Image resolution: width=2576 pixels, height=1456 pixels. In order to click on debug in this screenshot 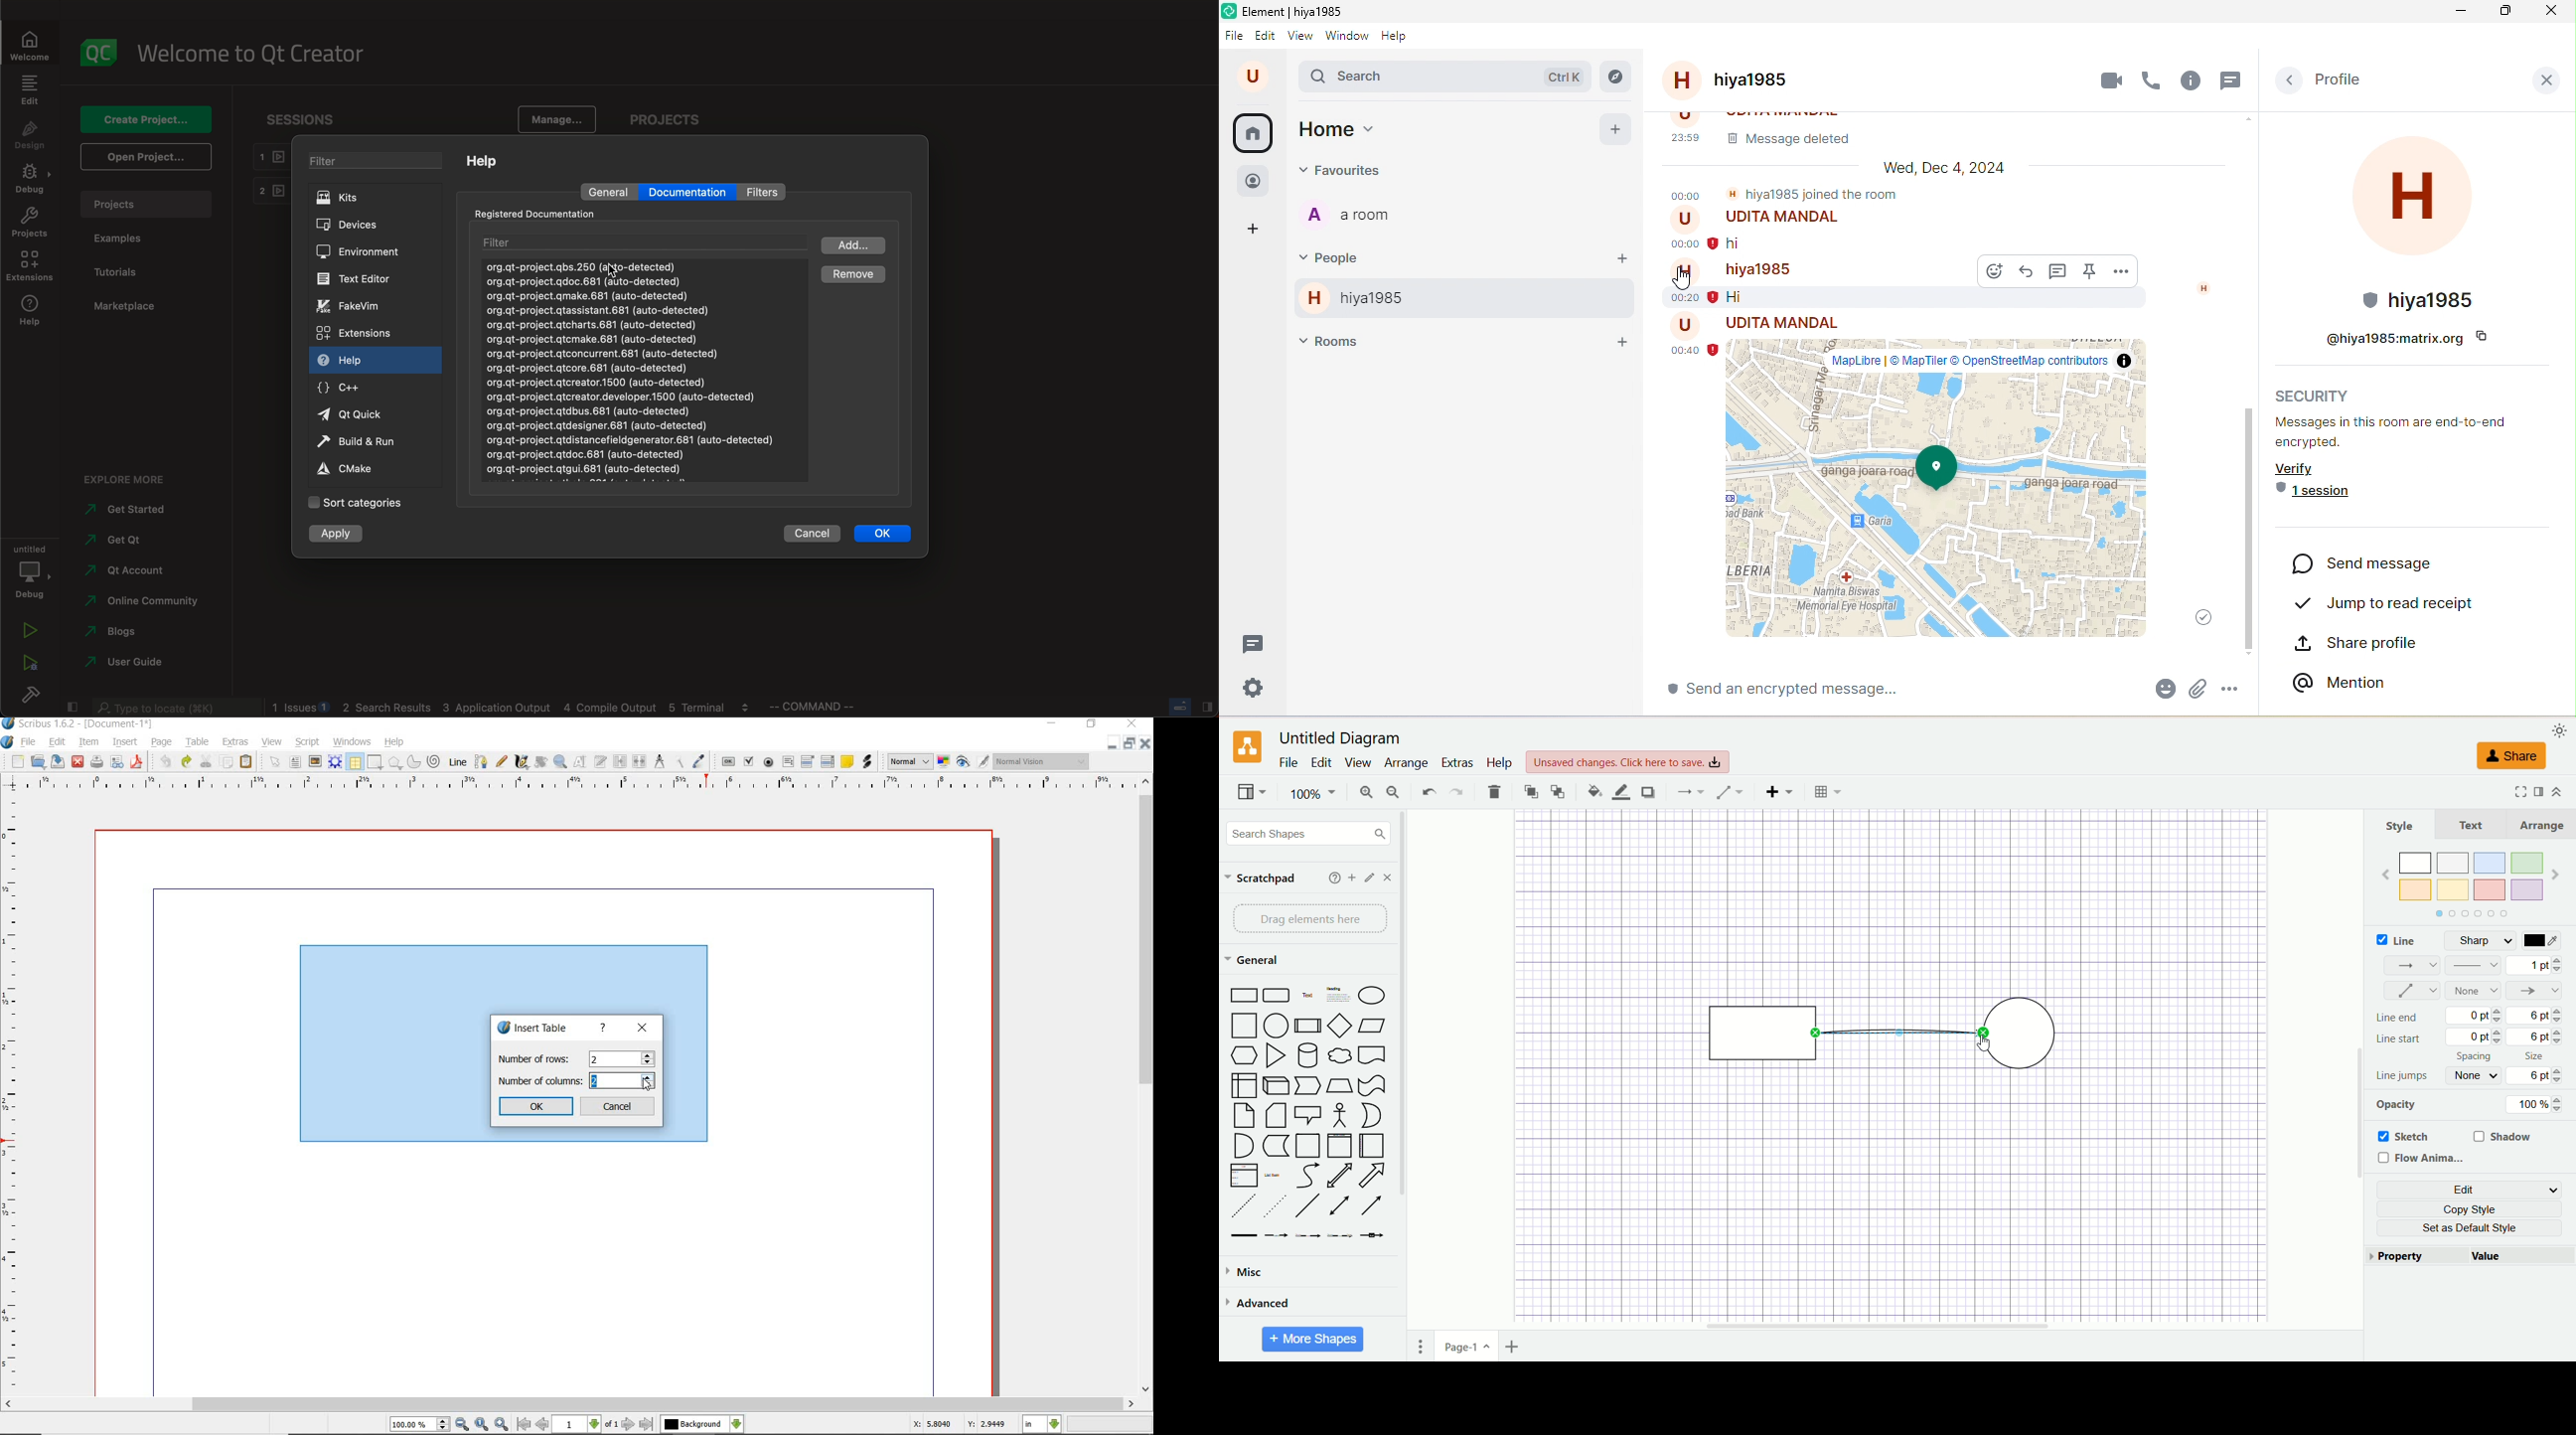, I will do `click(33, 569)`.